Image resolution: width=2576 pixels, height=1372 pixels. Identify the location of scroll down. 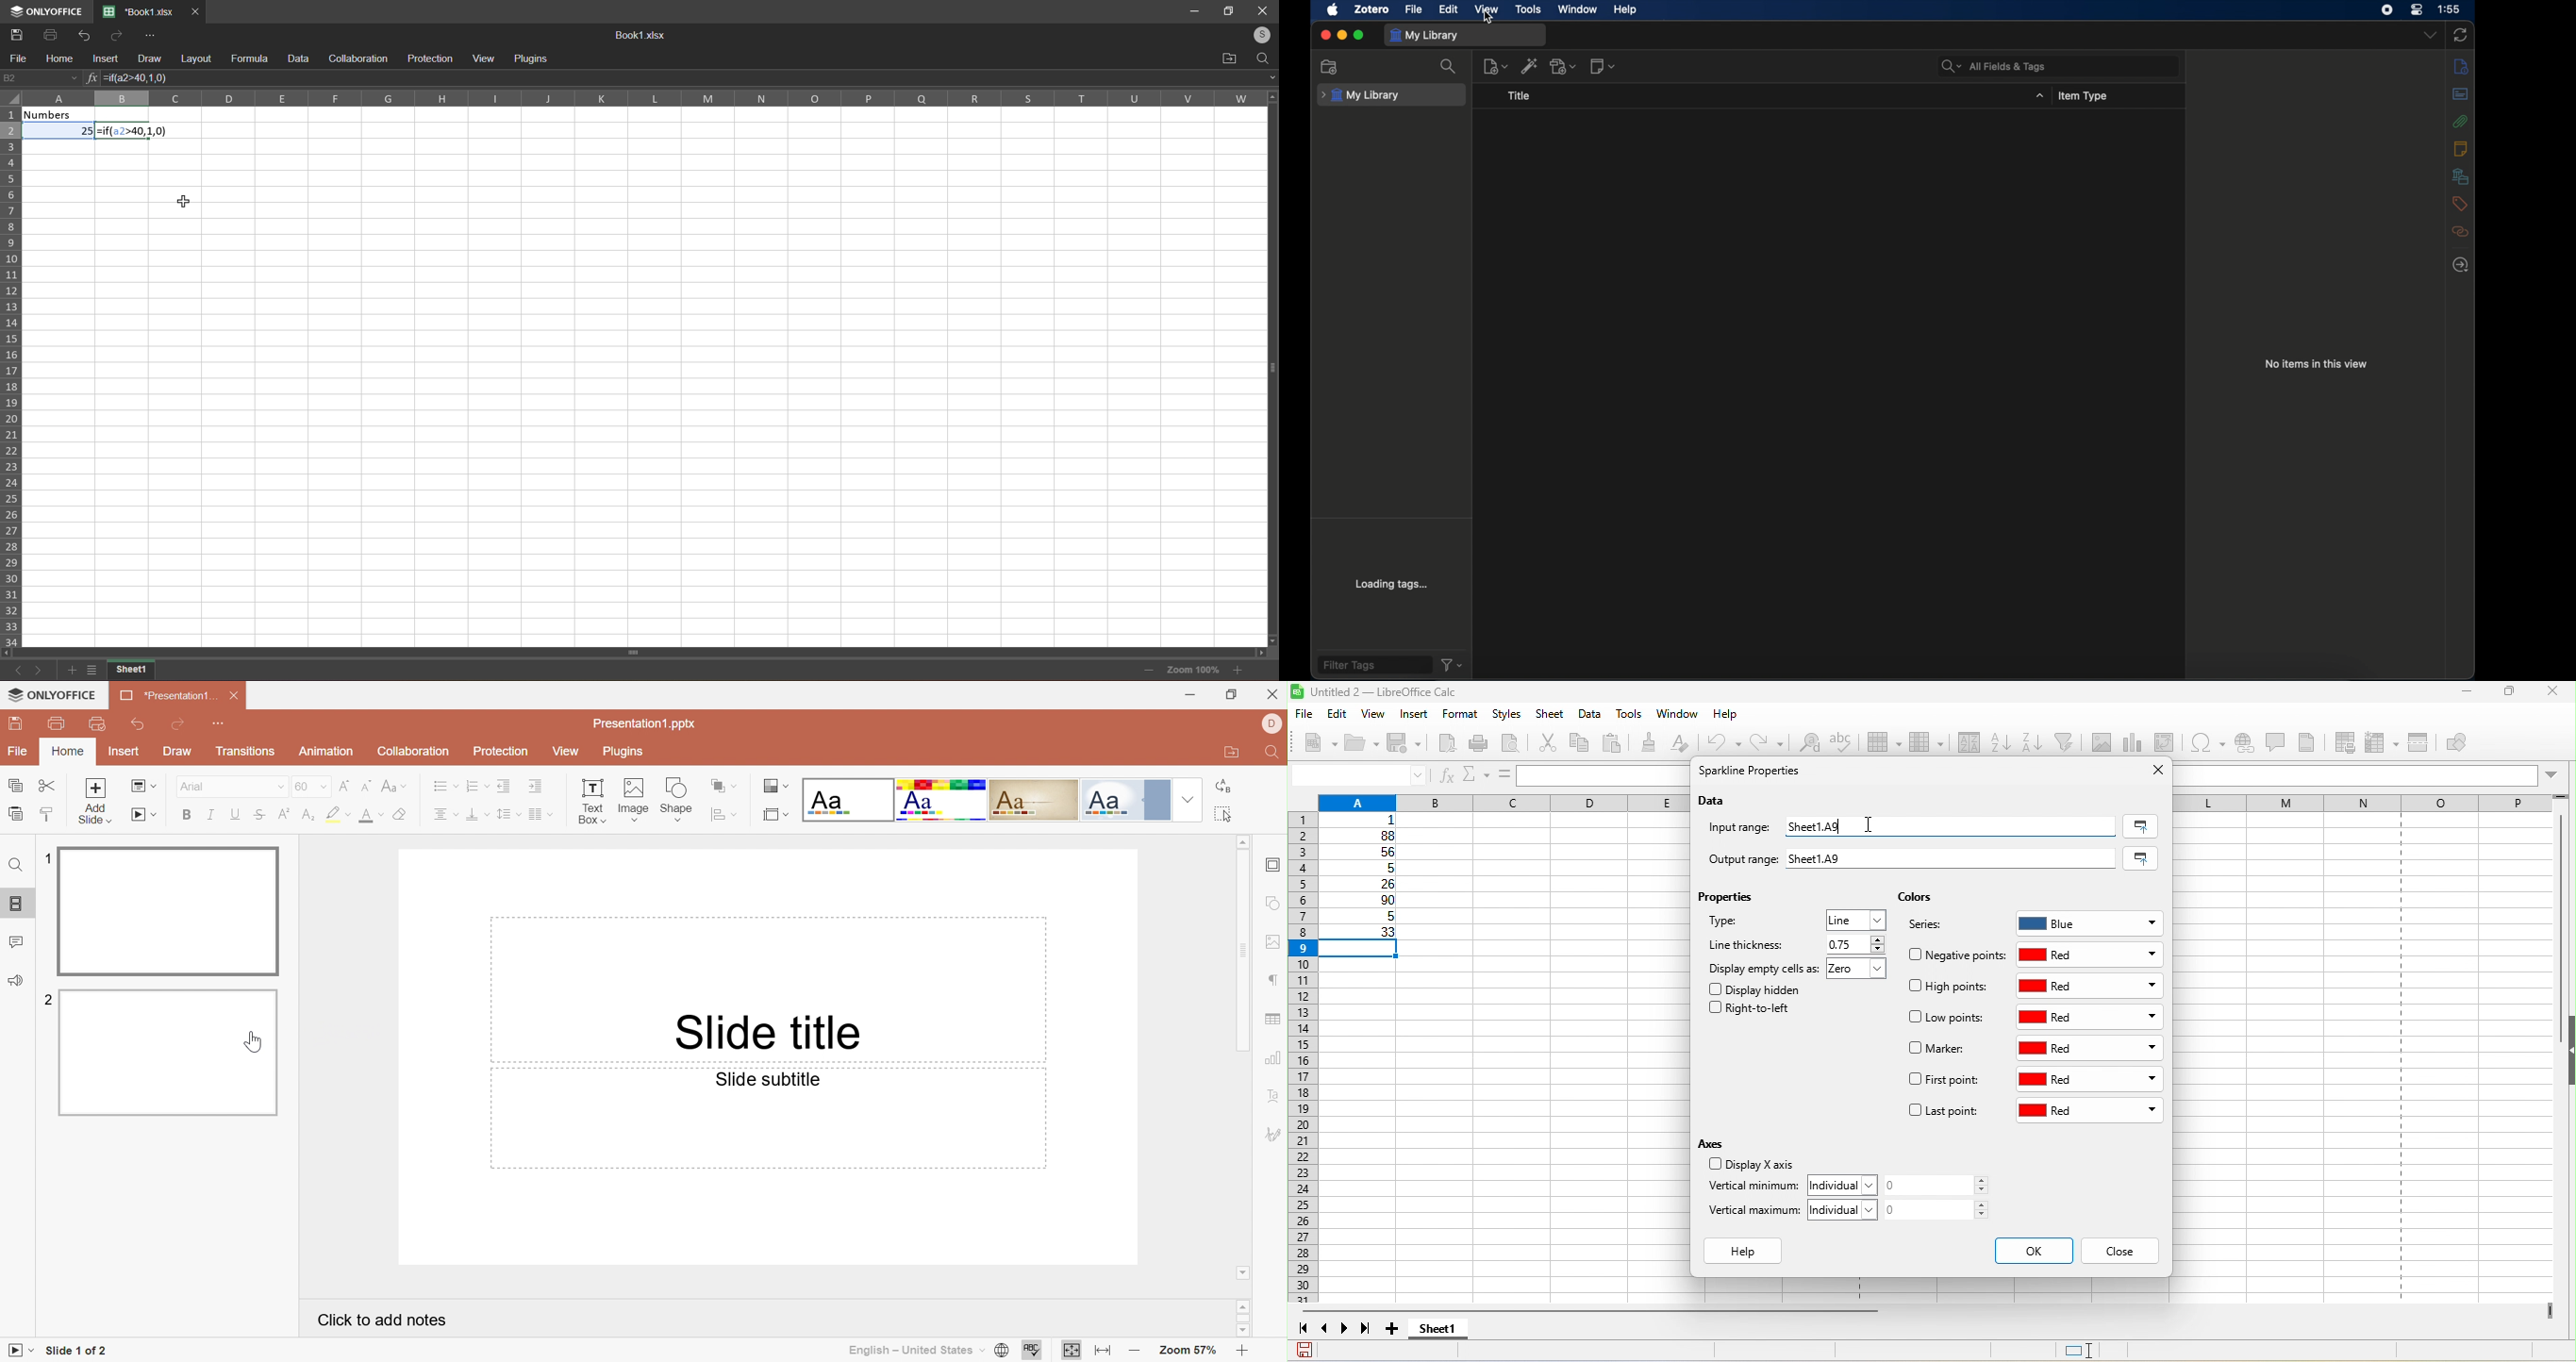
(1274, 640).